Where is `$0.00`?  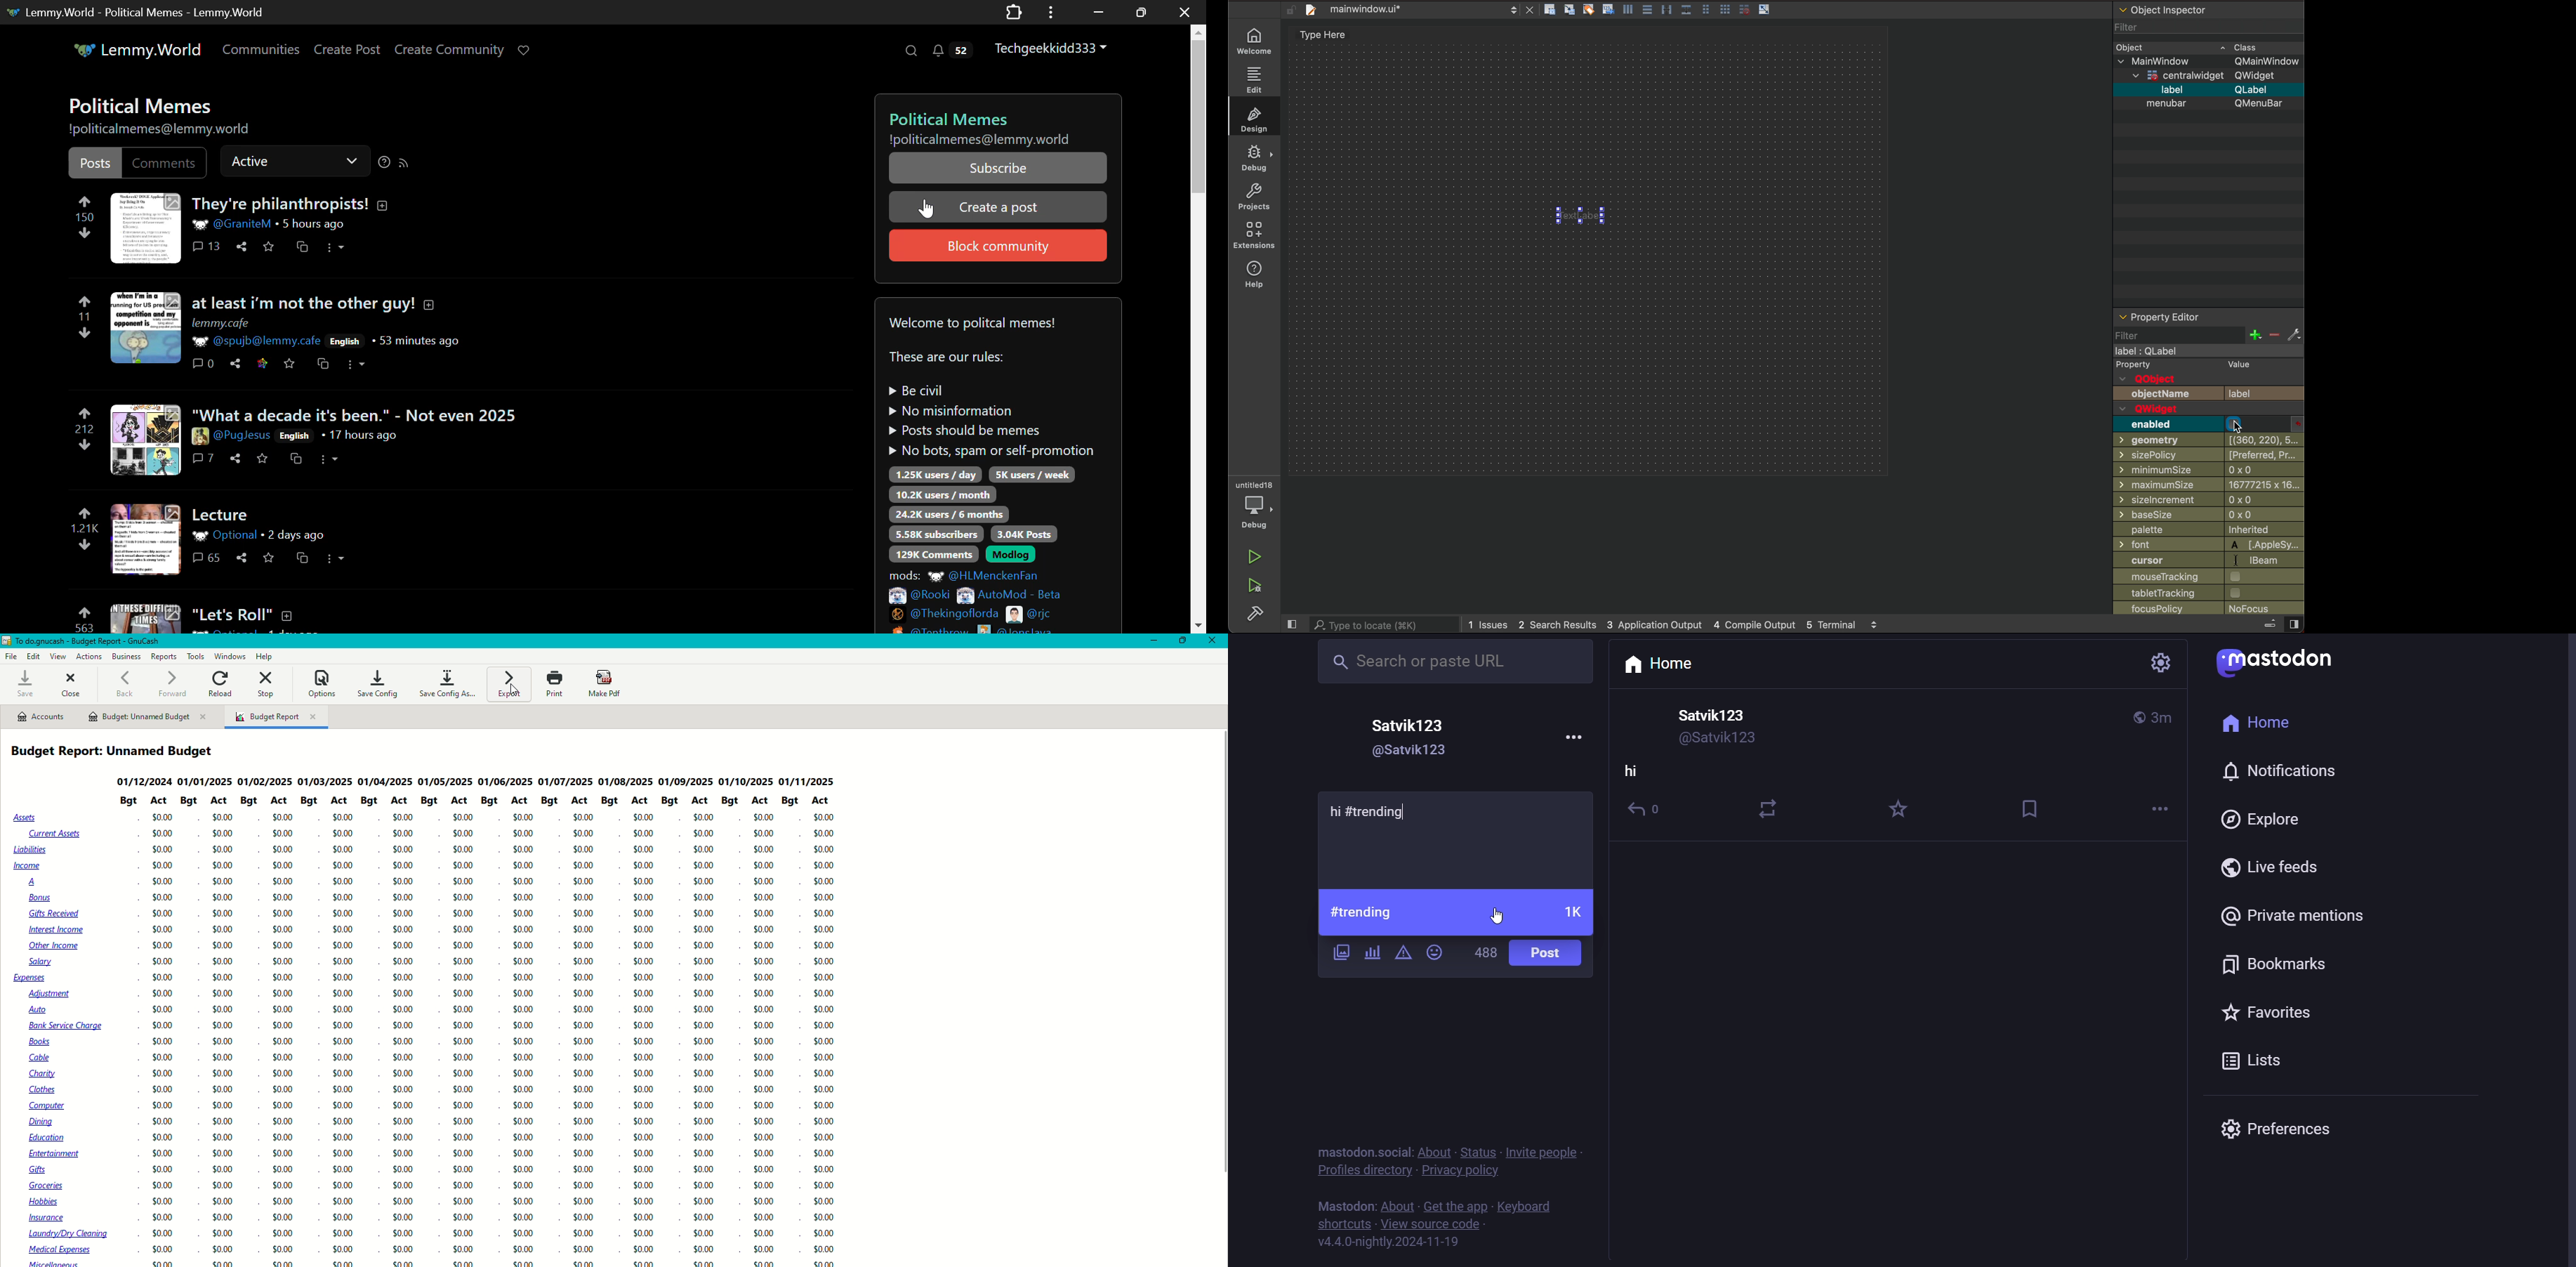 $0.00 is located at coordinates (521, 897).